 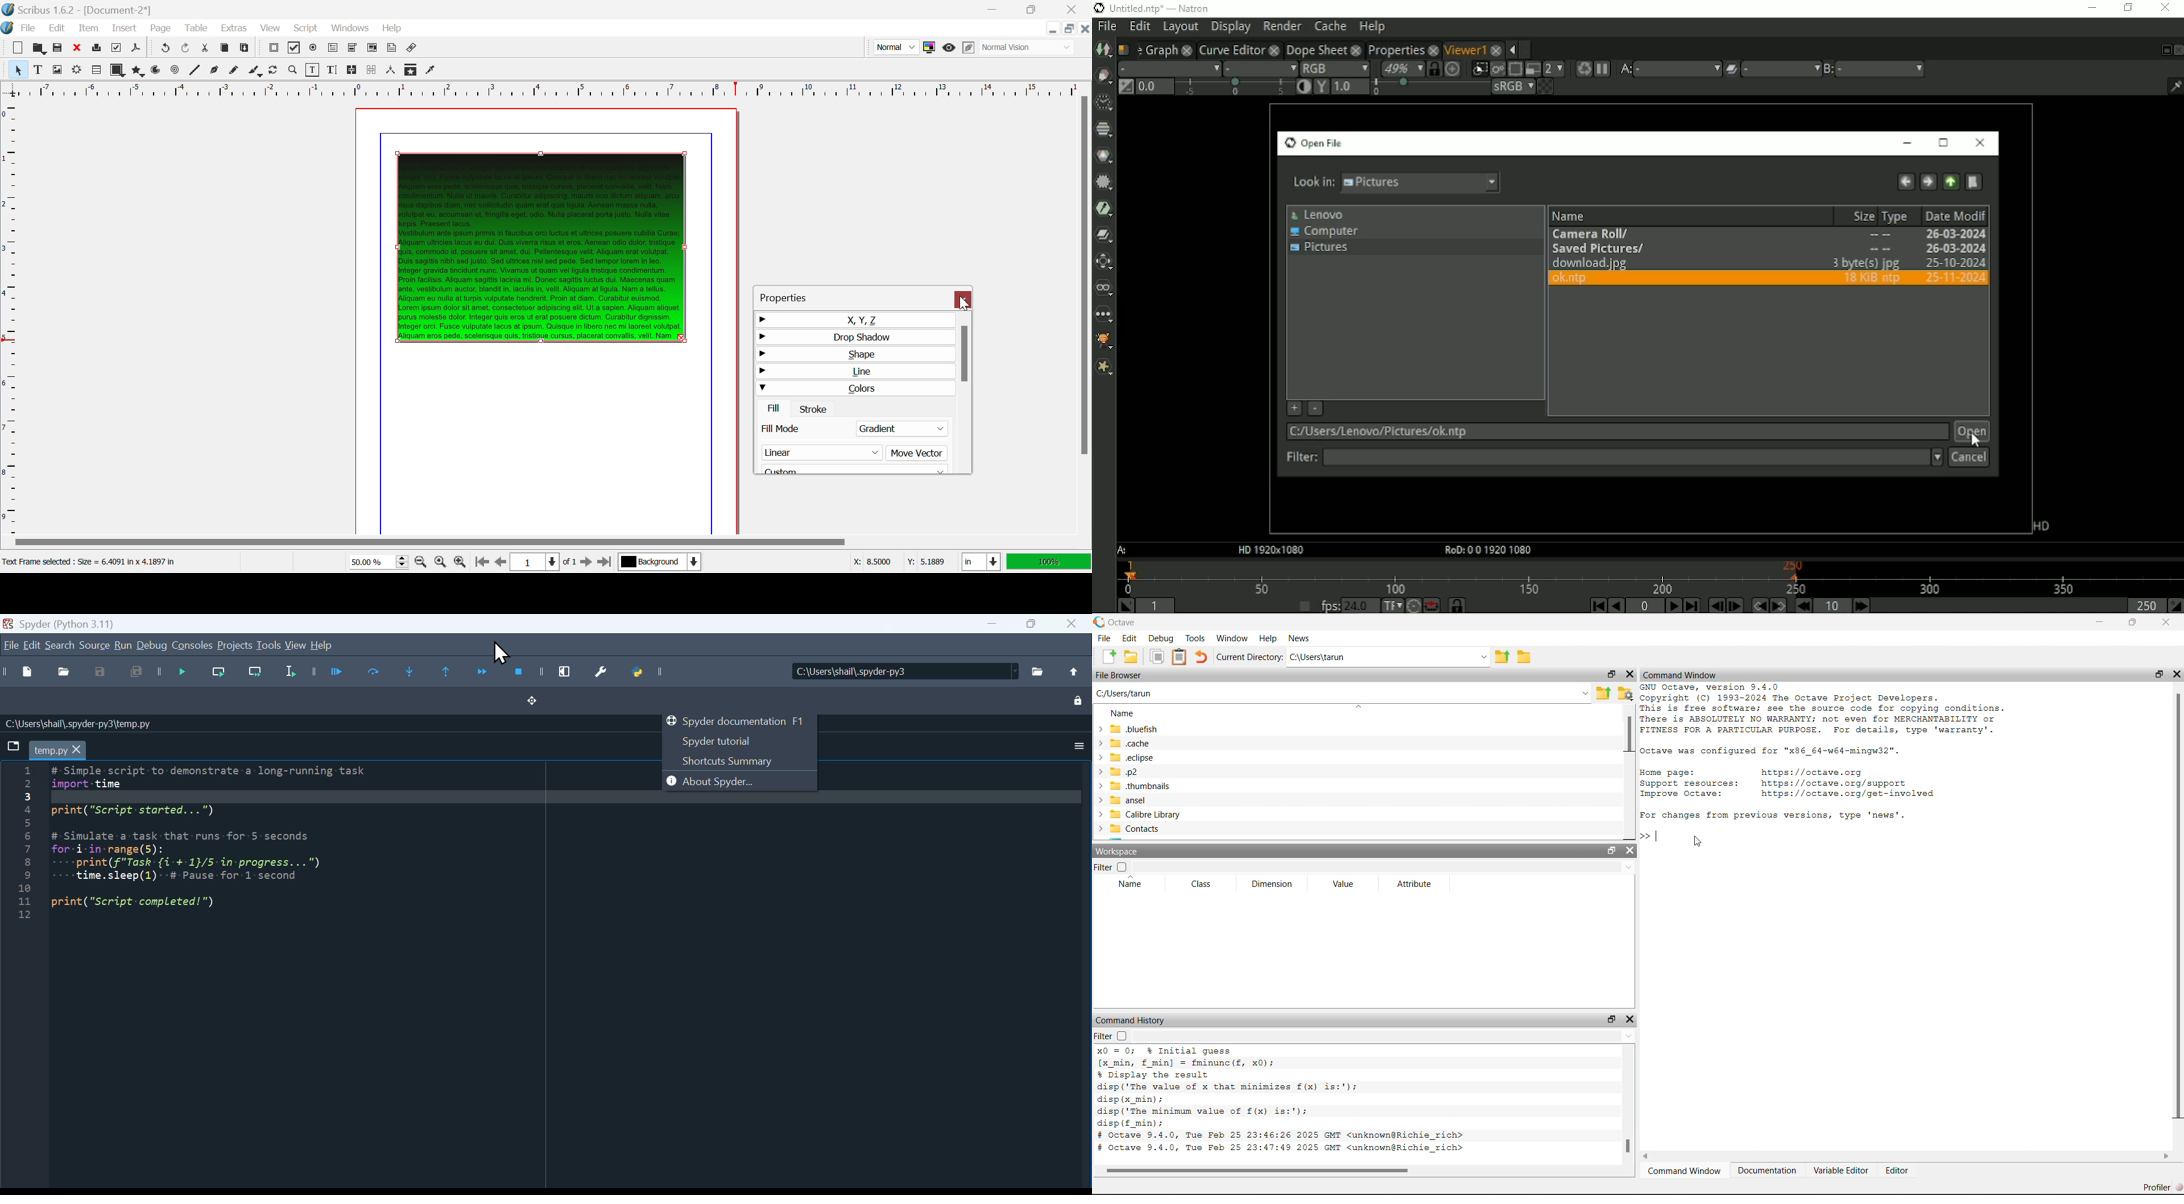 What do you see at coordinates (267, 645) in the screenshot?
I see `Tools` at bounding box center [267, 645].